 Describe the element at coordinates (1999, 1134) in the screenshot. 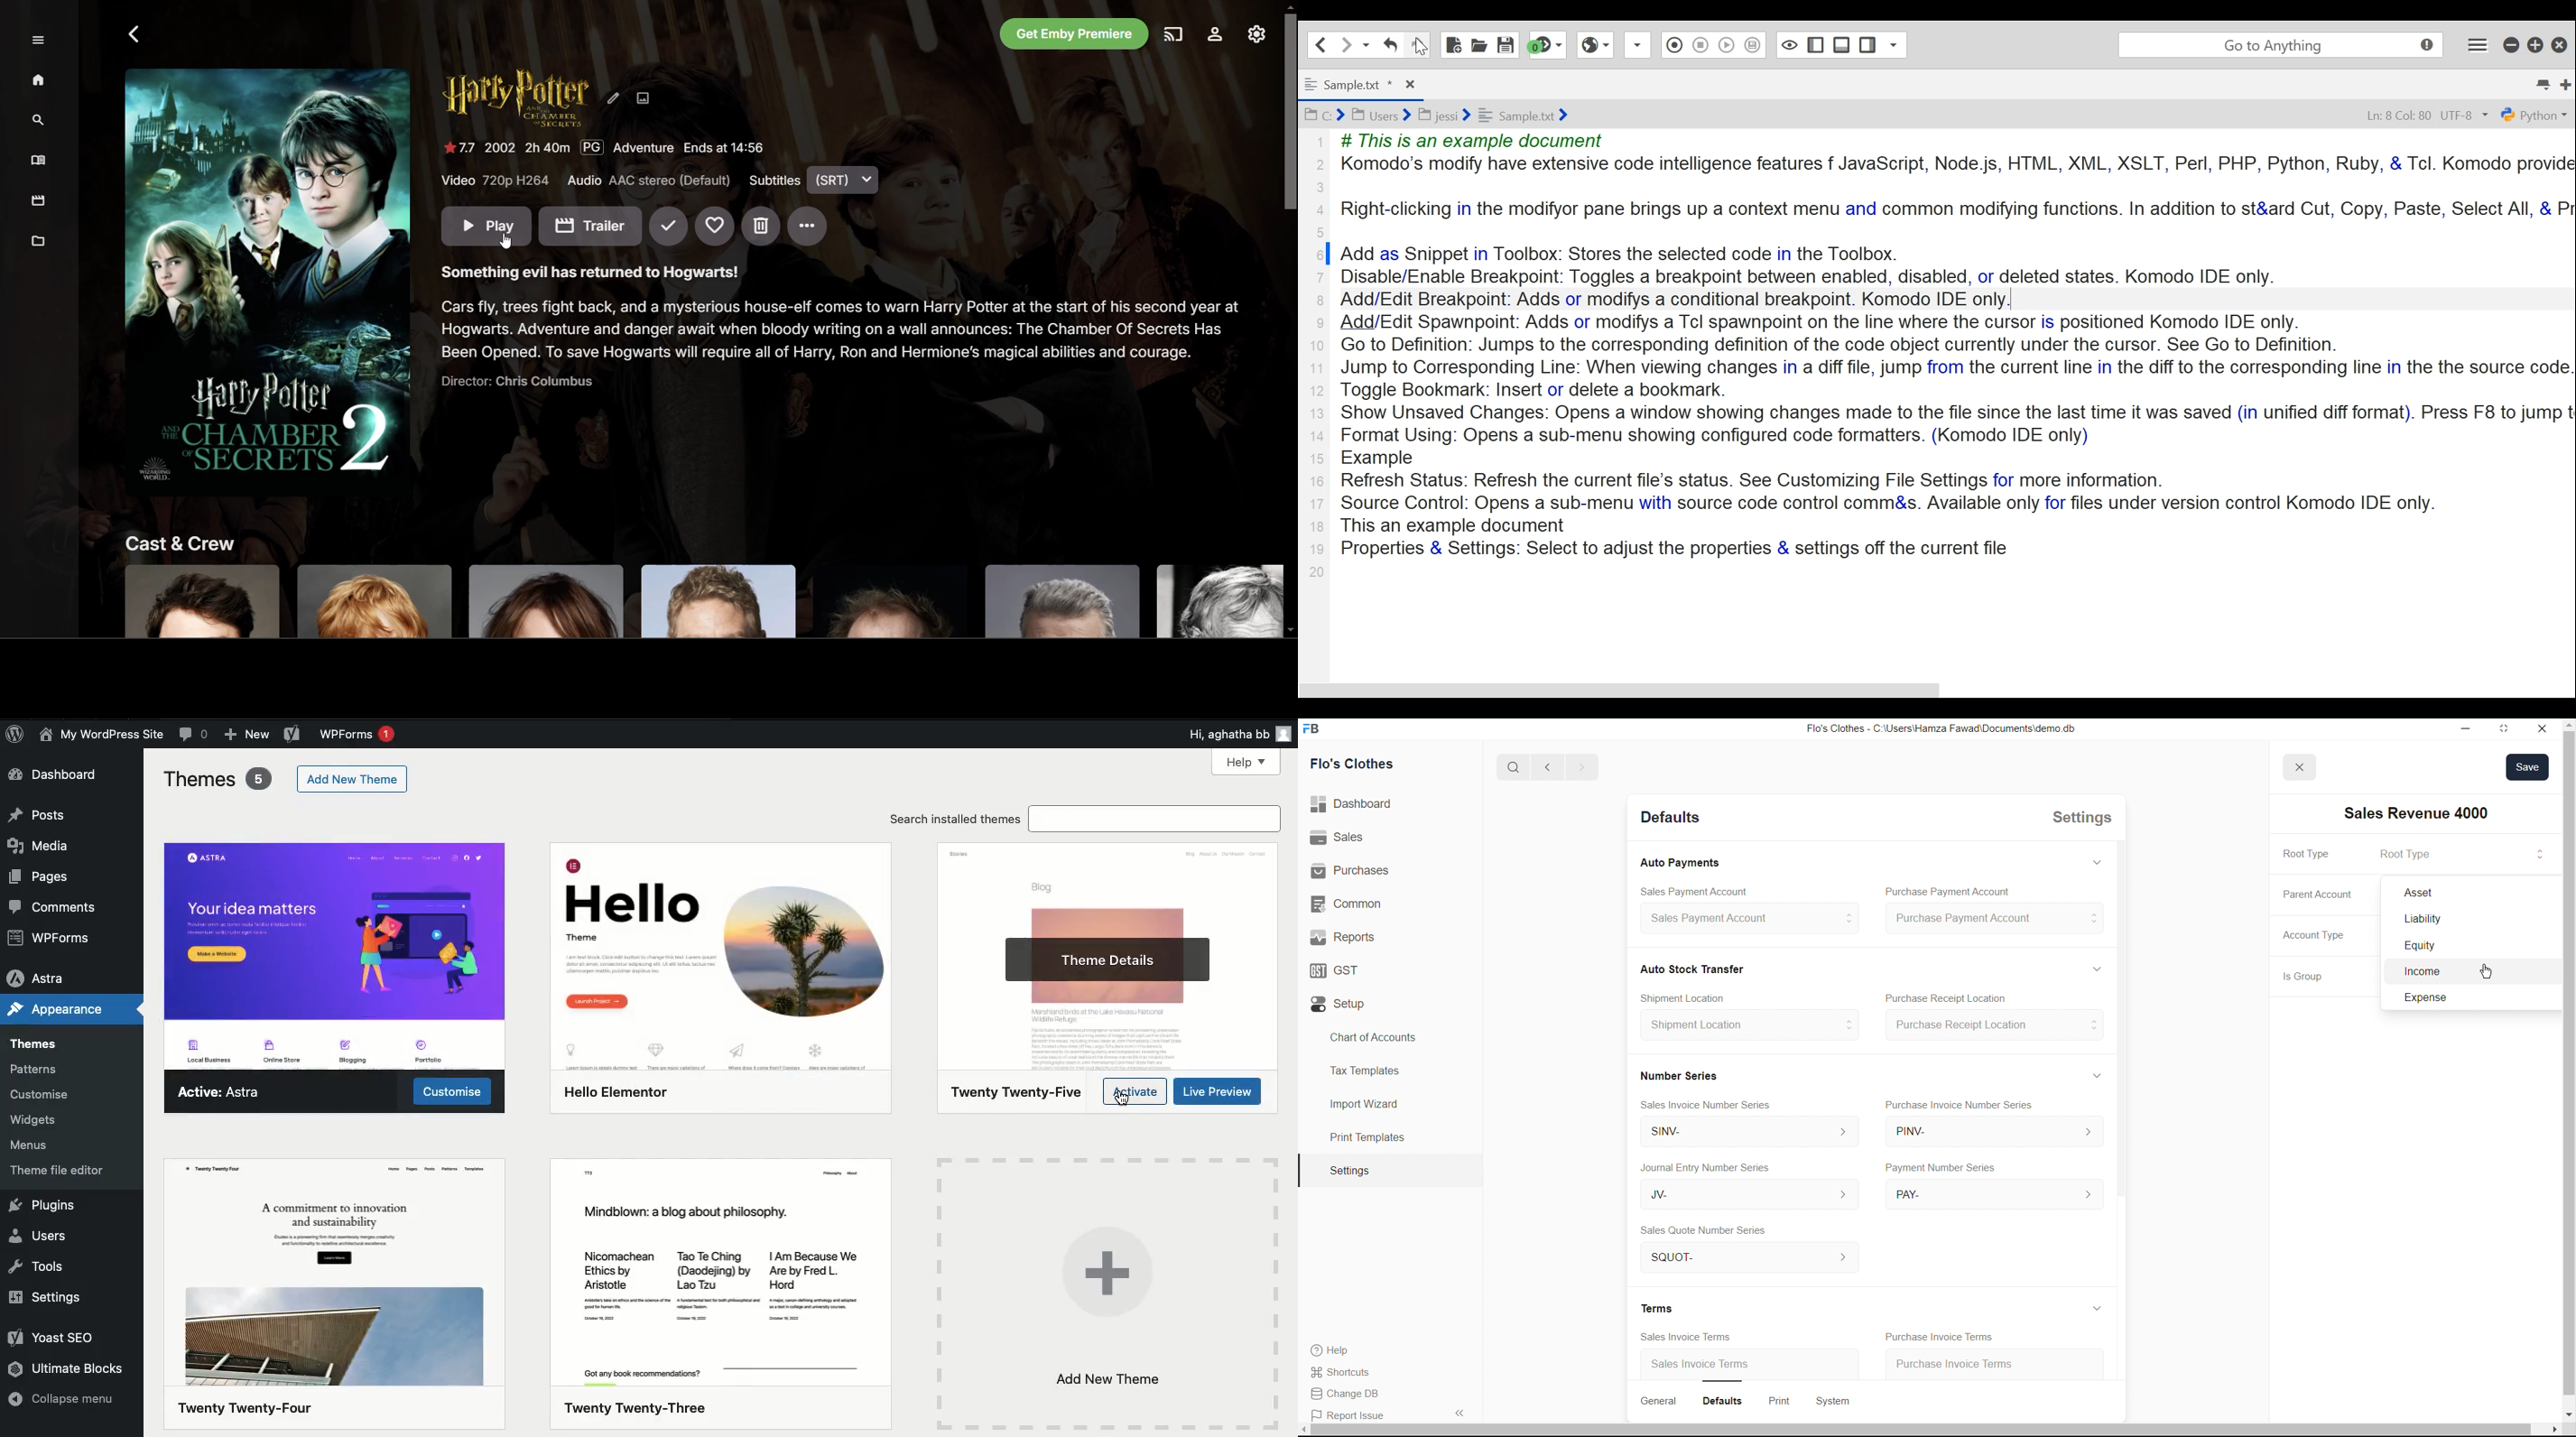

I see `PINV-` at that location.